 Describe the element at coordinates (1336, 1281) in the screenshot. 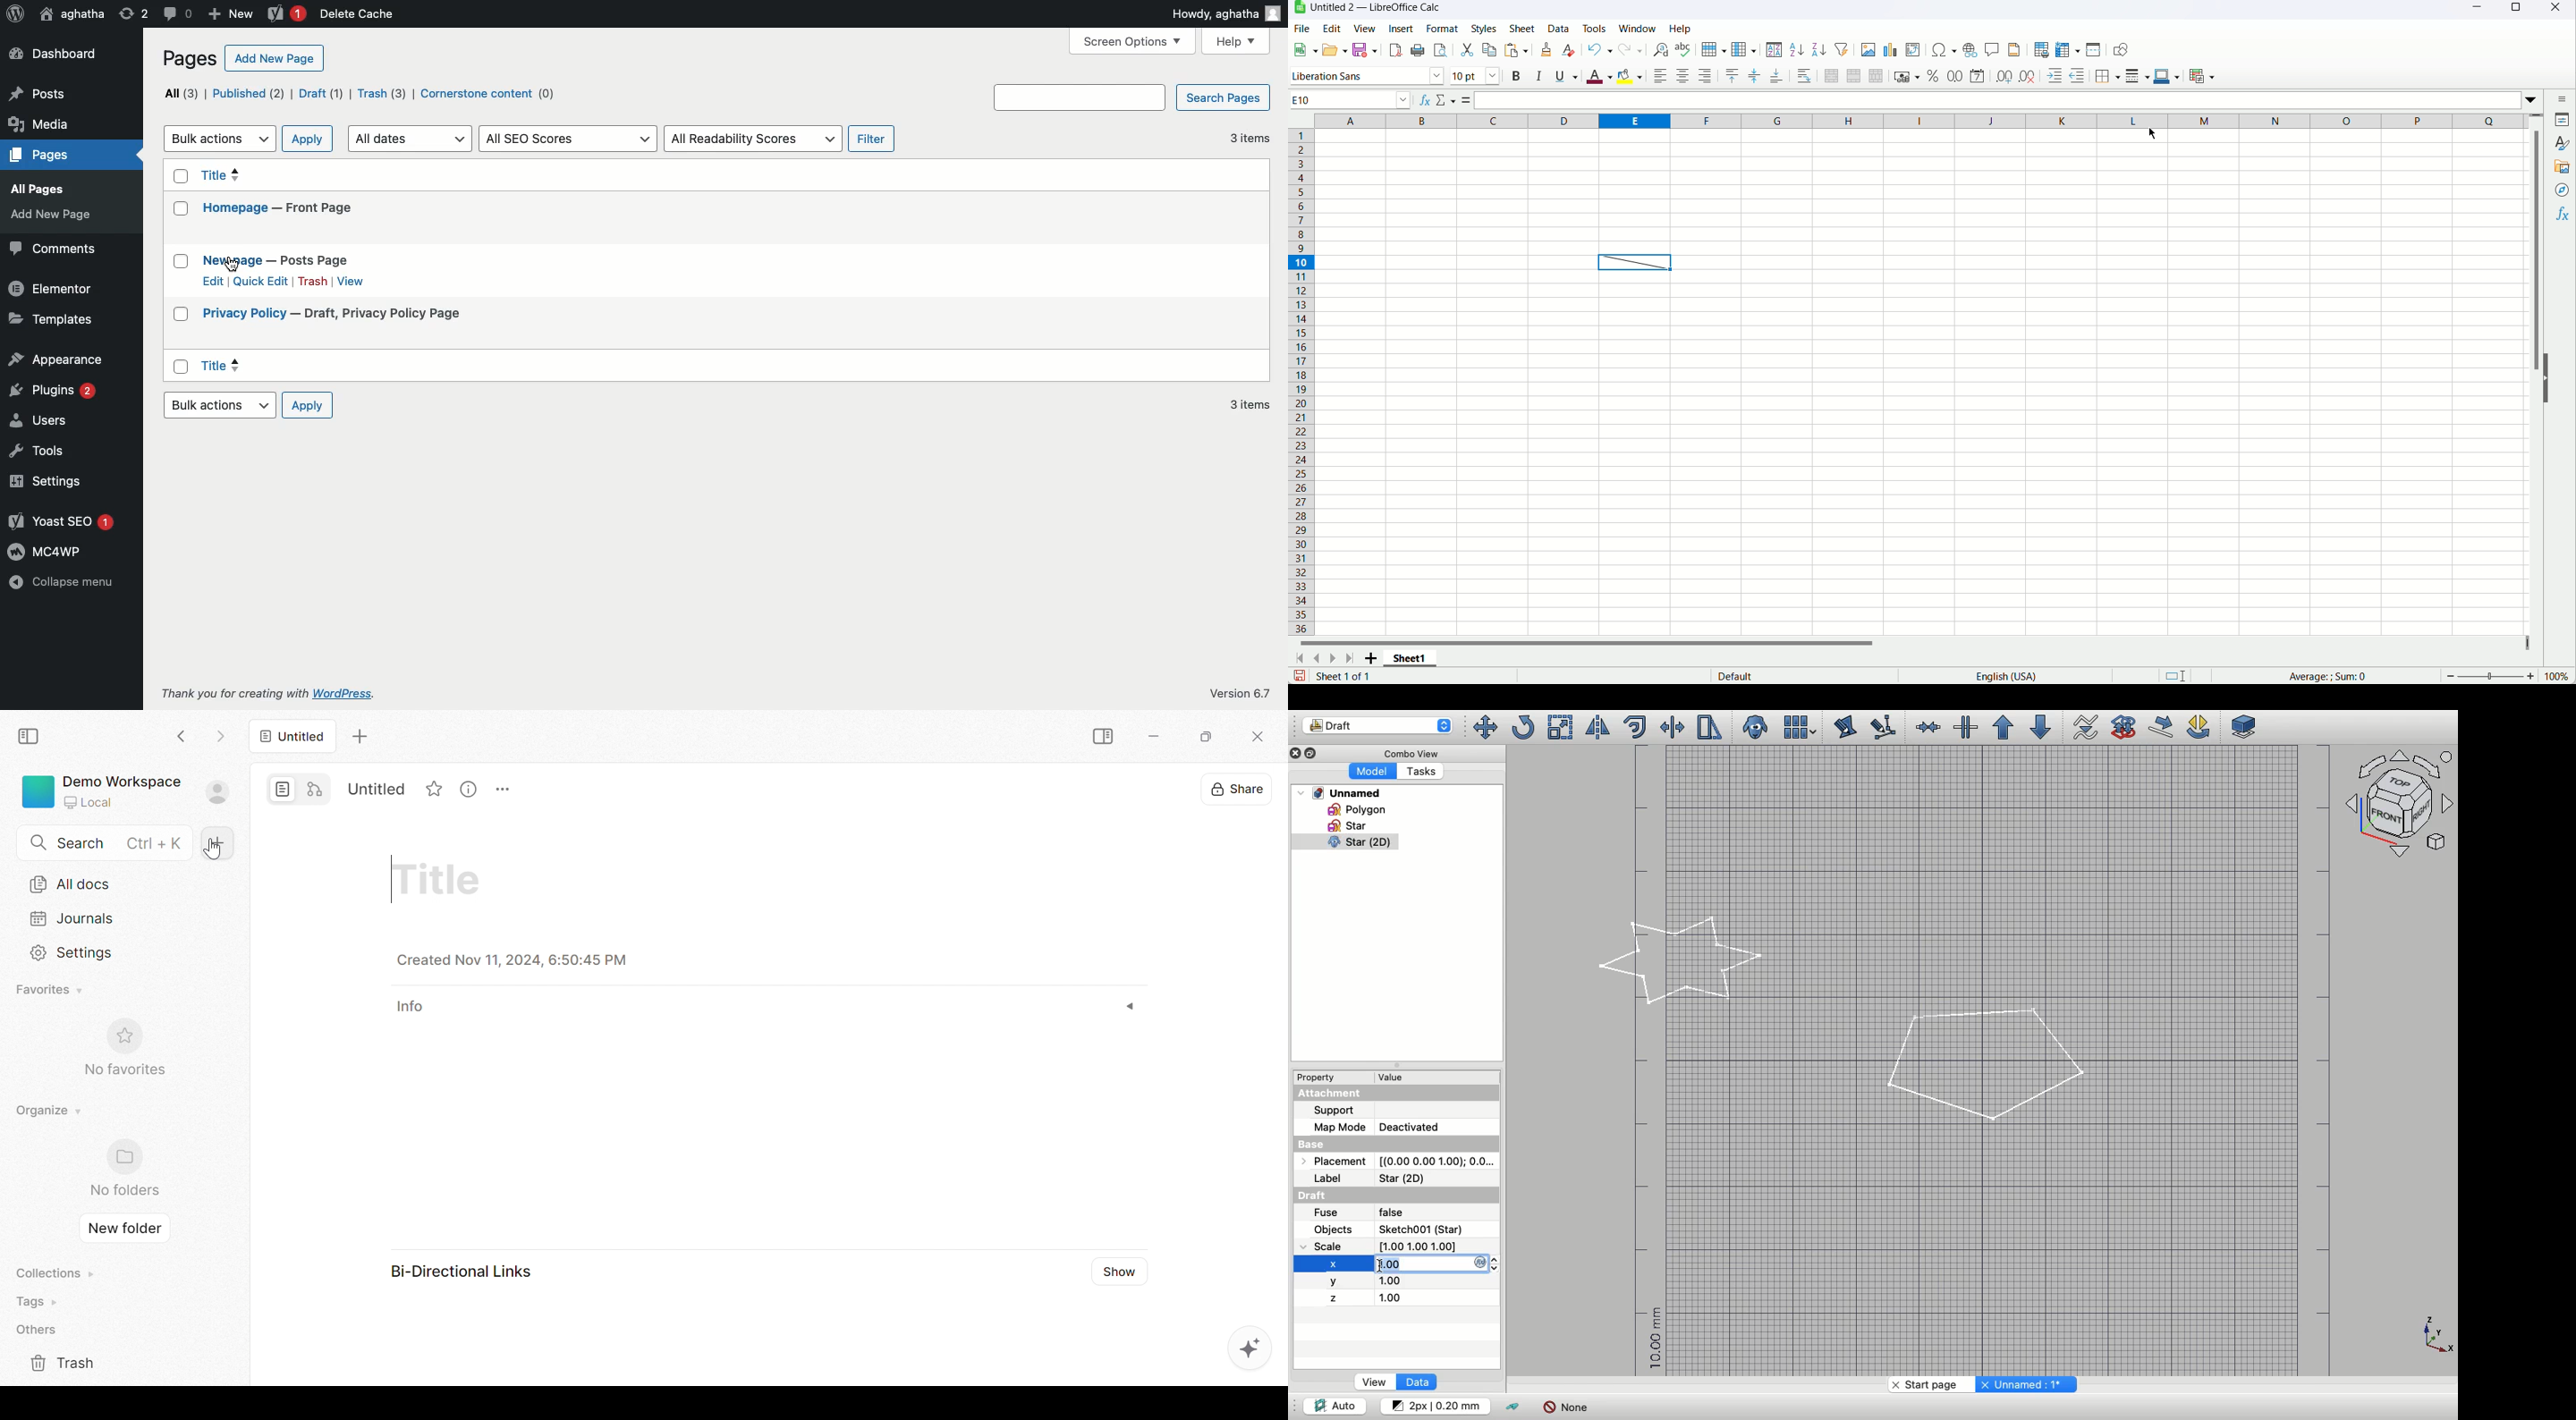

I see `Y` at that location.